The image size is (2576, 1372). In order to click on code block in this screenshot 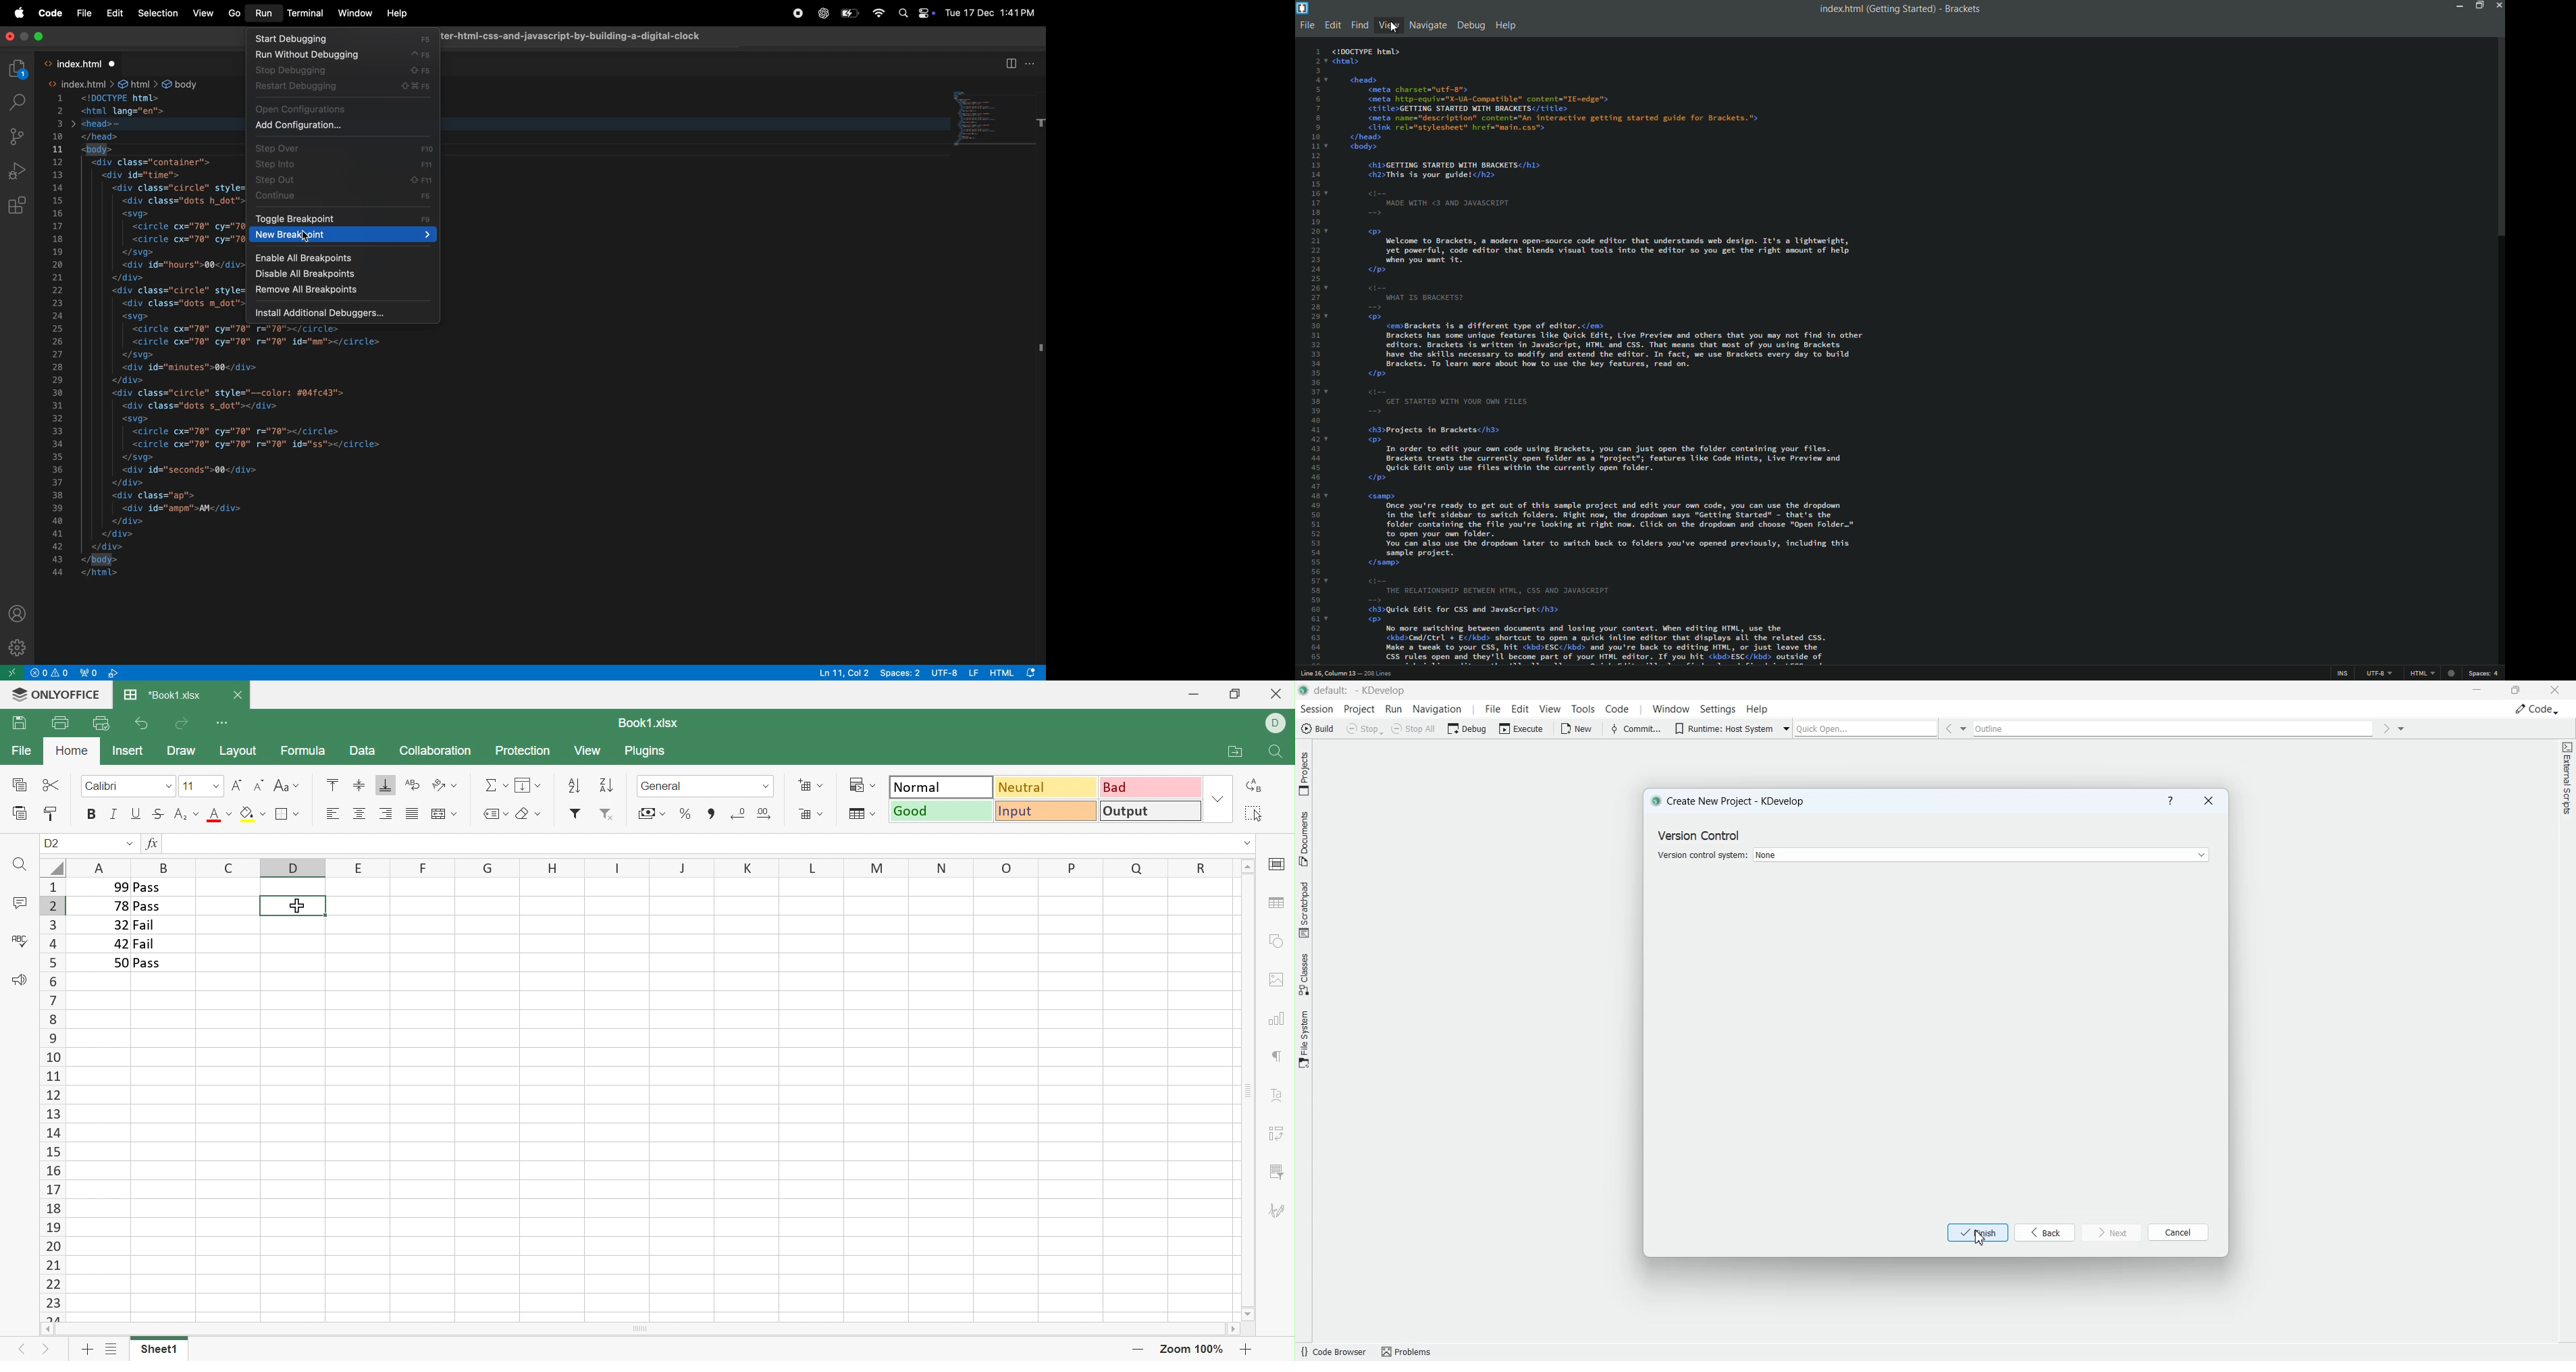, I will do `click(994, 116)`.